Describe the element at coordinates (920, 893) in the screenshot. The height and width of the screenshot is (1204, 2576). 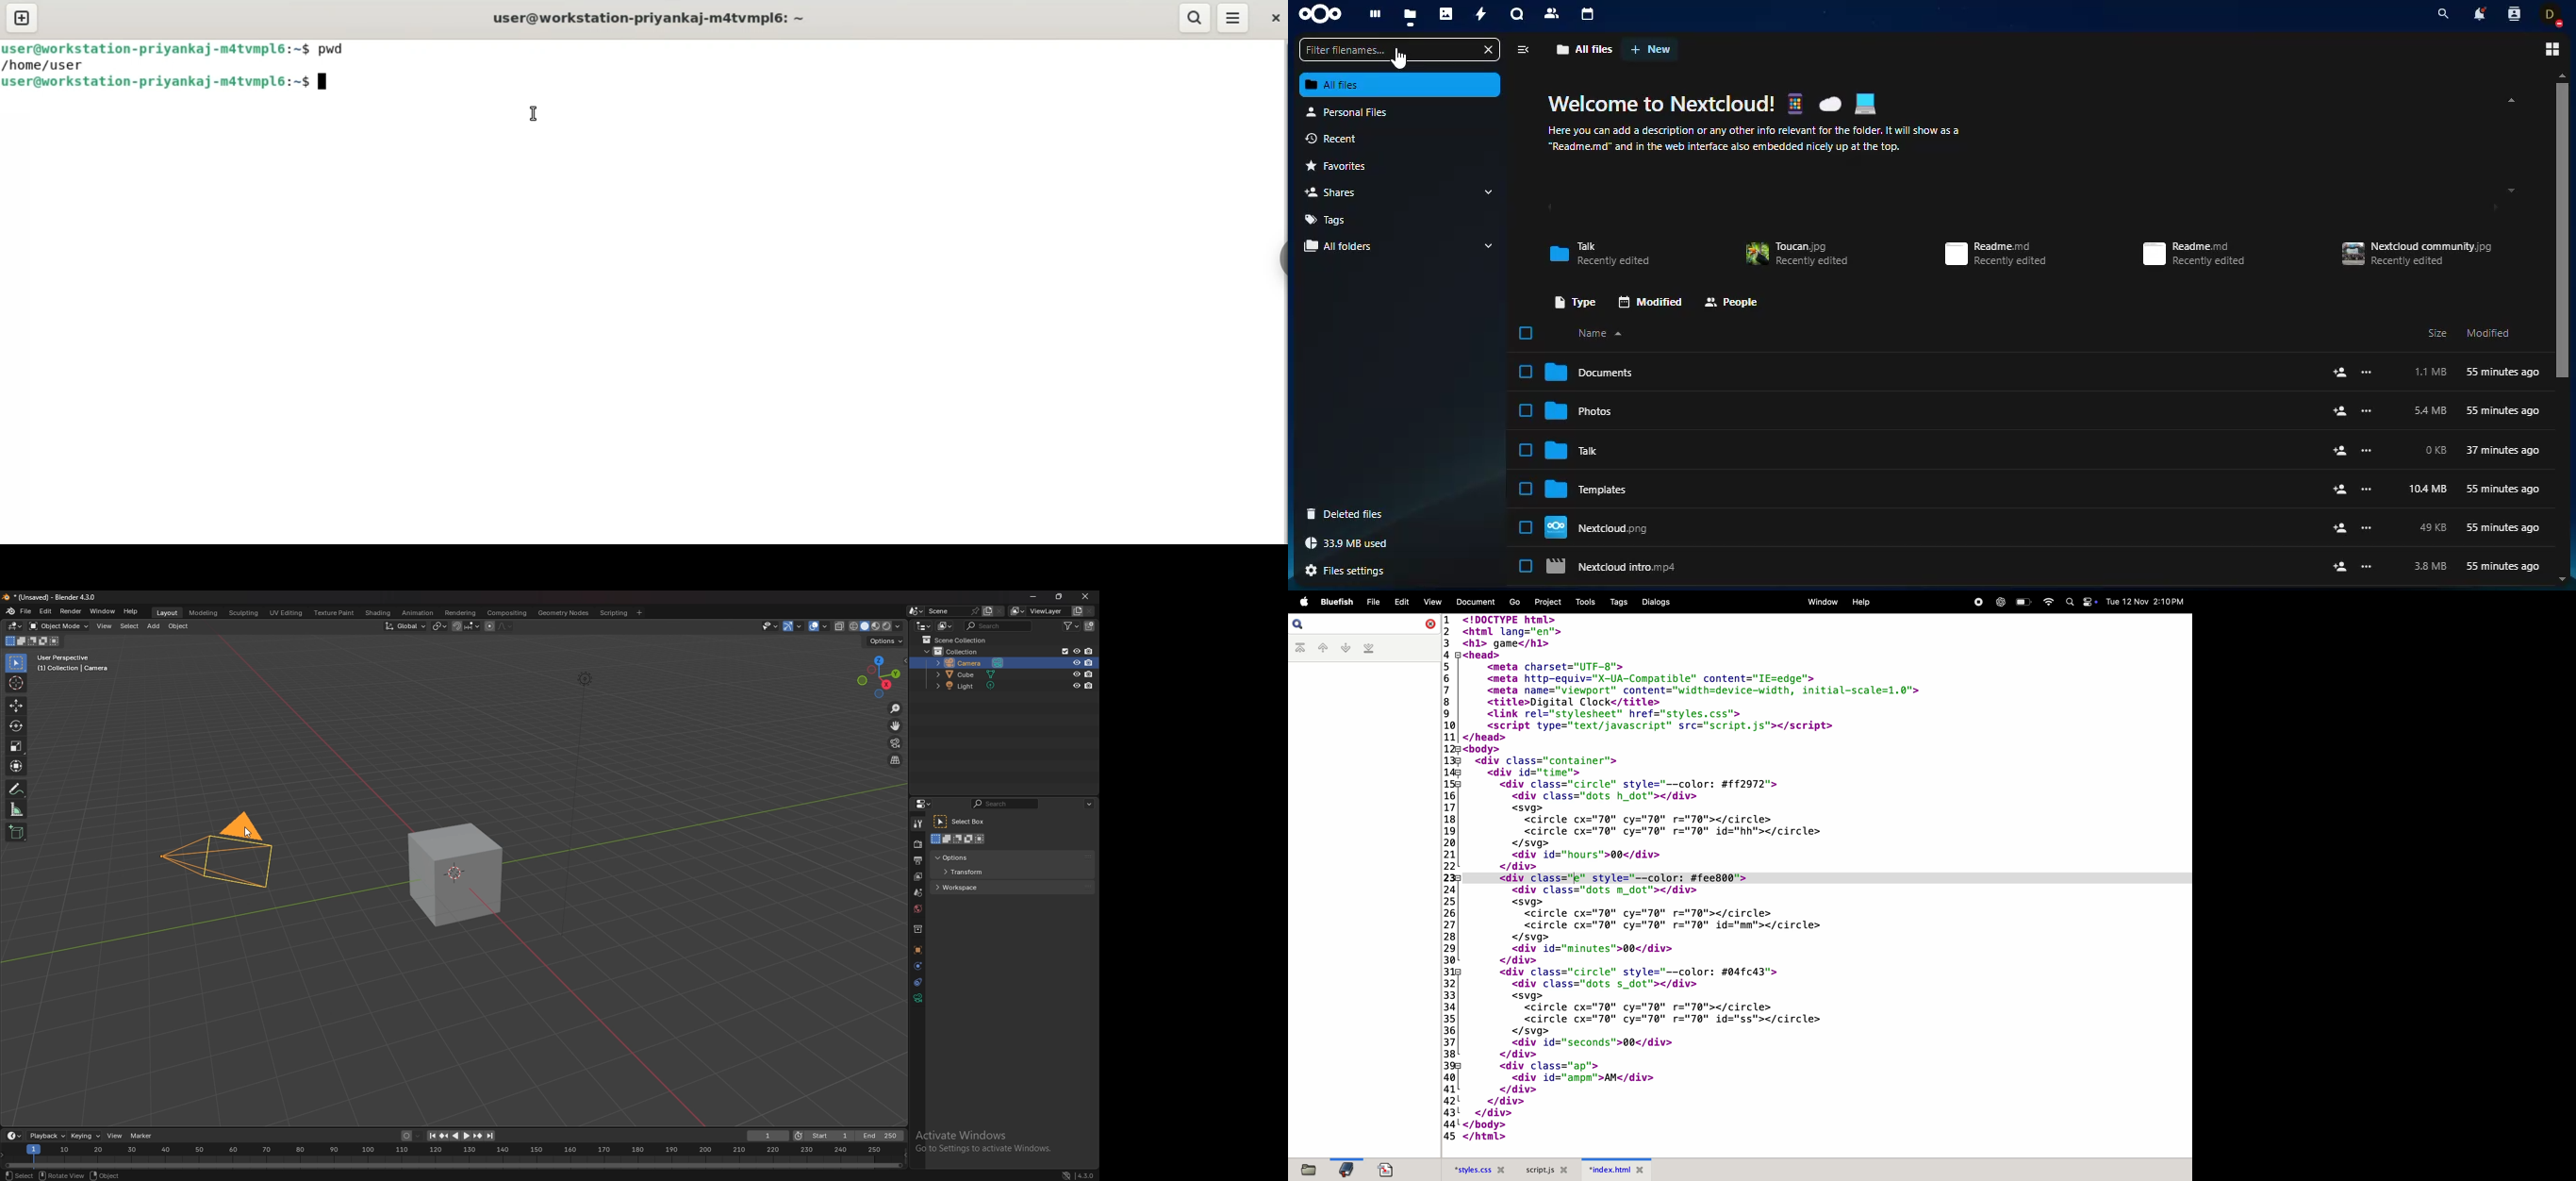
I see `scene` at that location.